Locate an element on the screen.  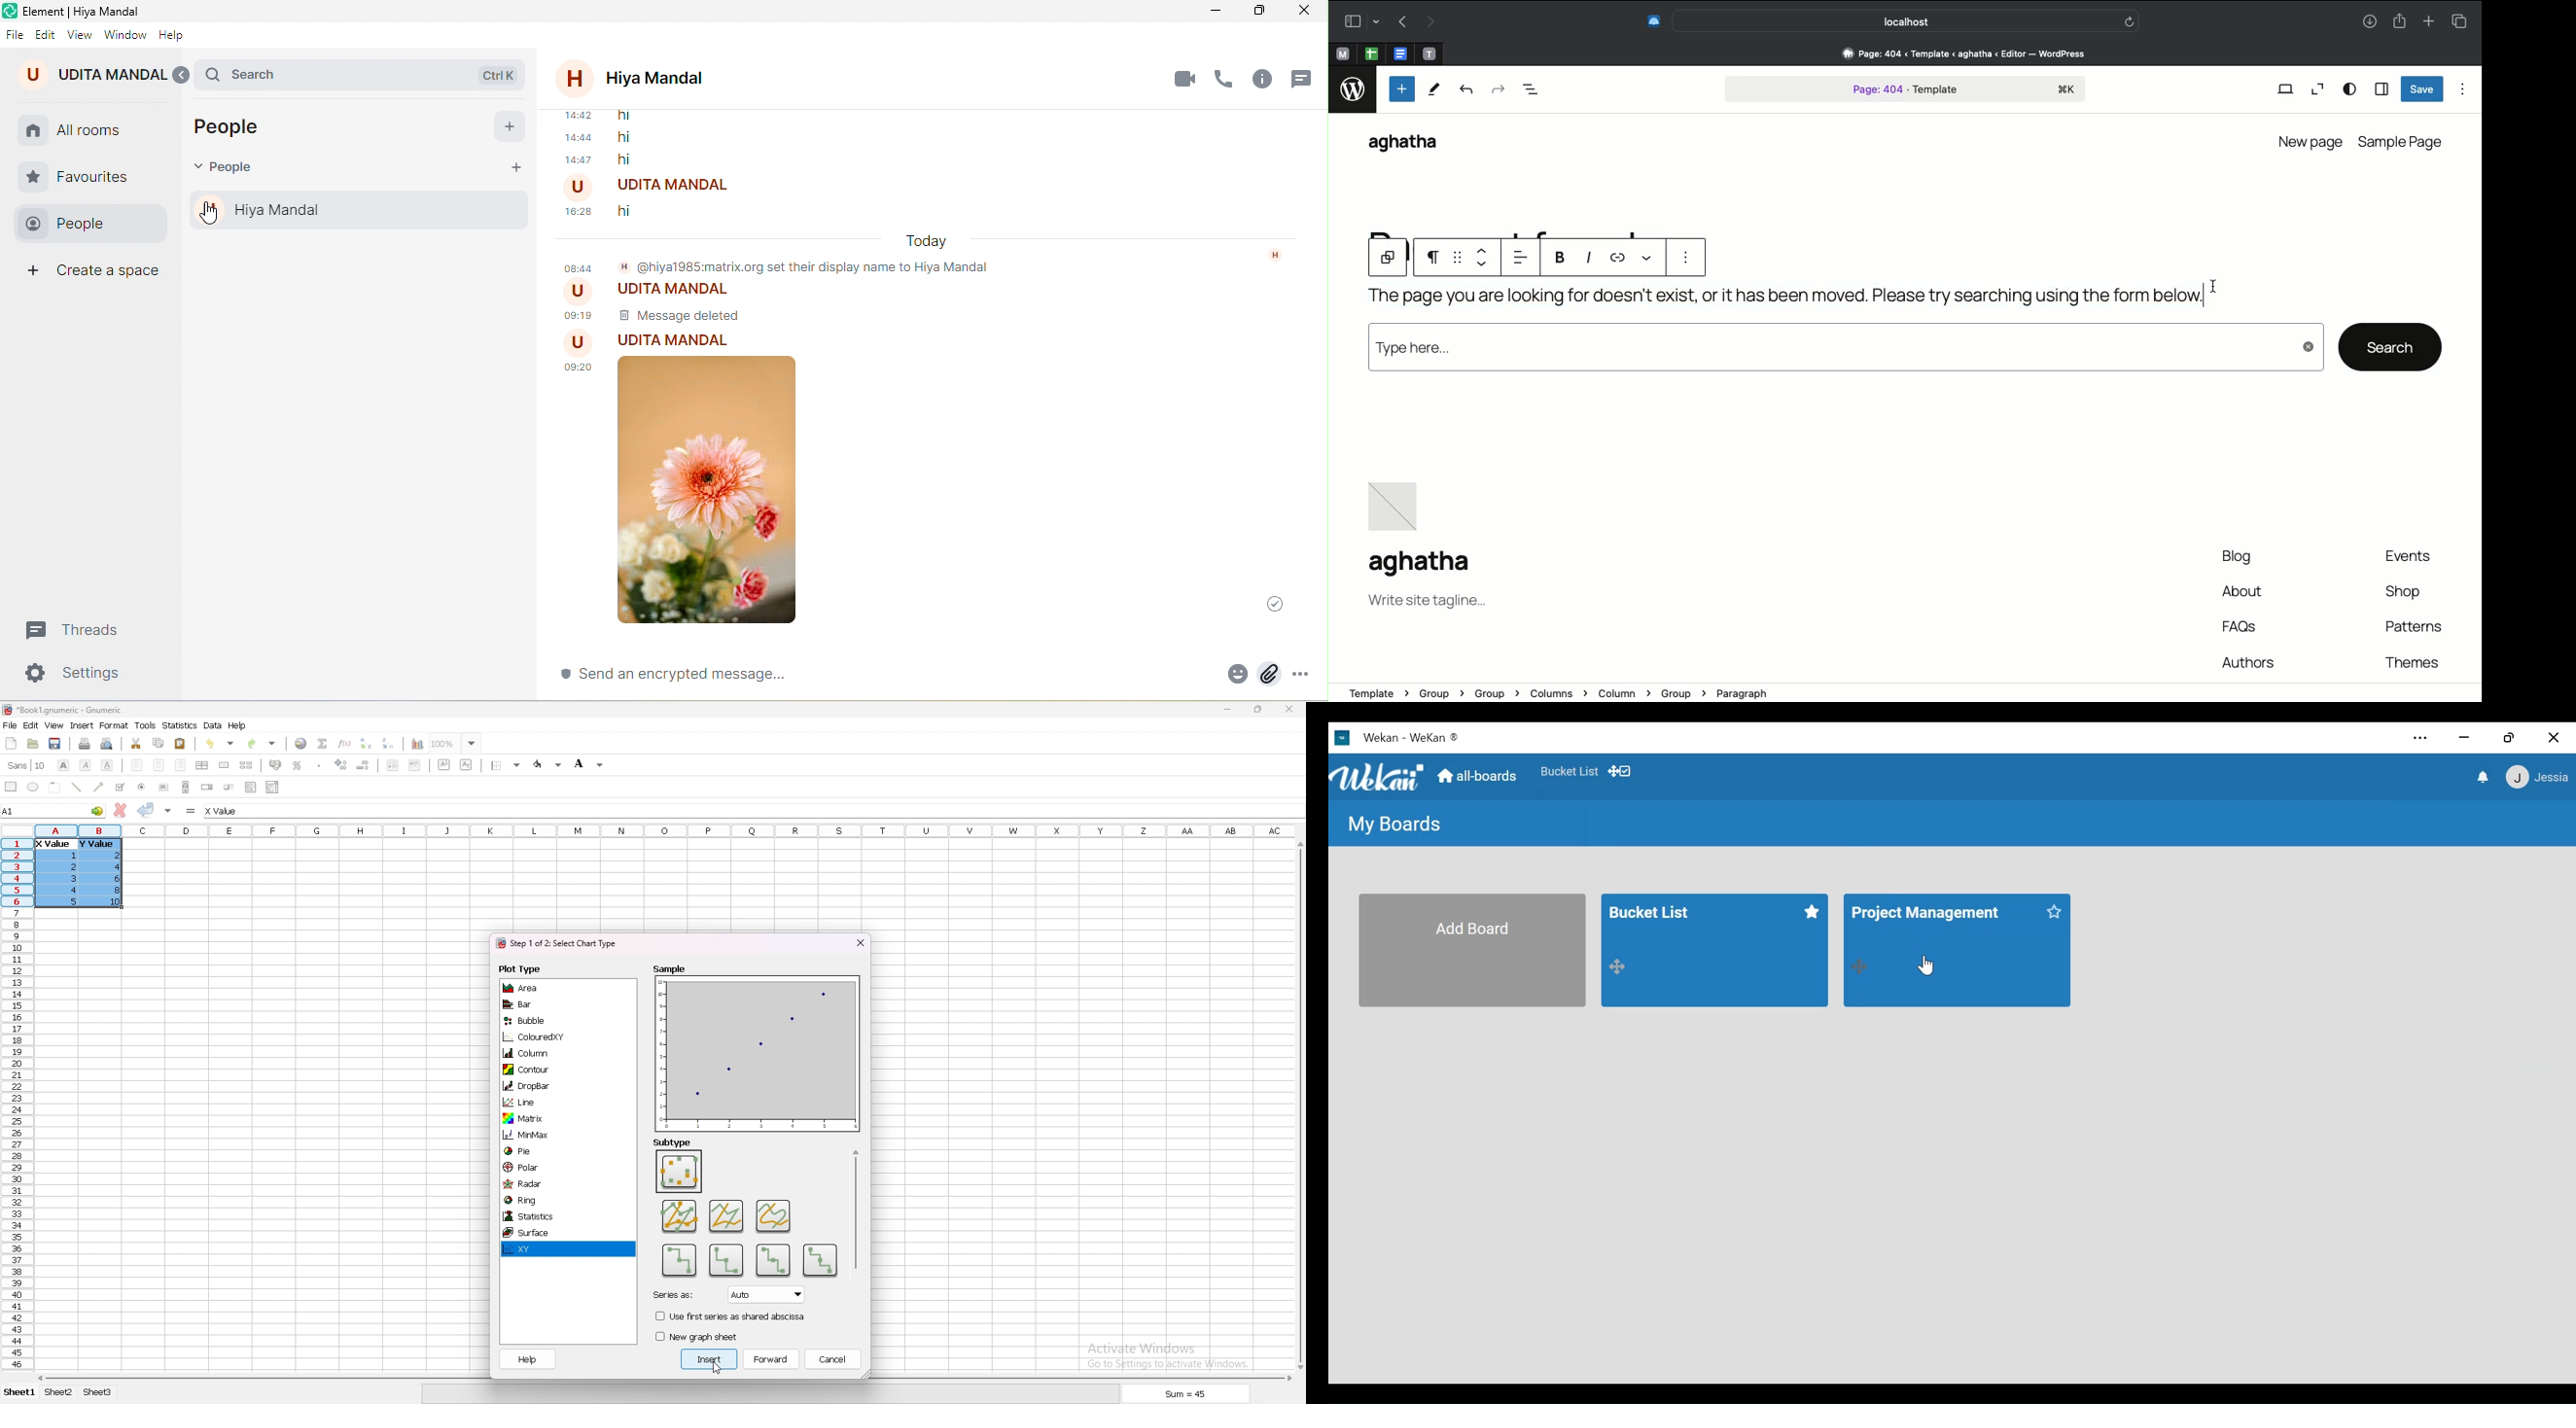
click to start this board is located at coordinates (1813, 909).